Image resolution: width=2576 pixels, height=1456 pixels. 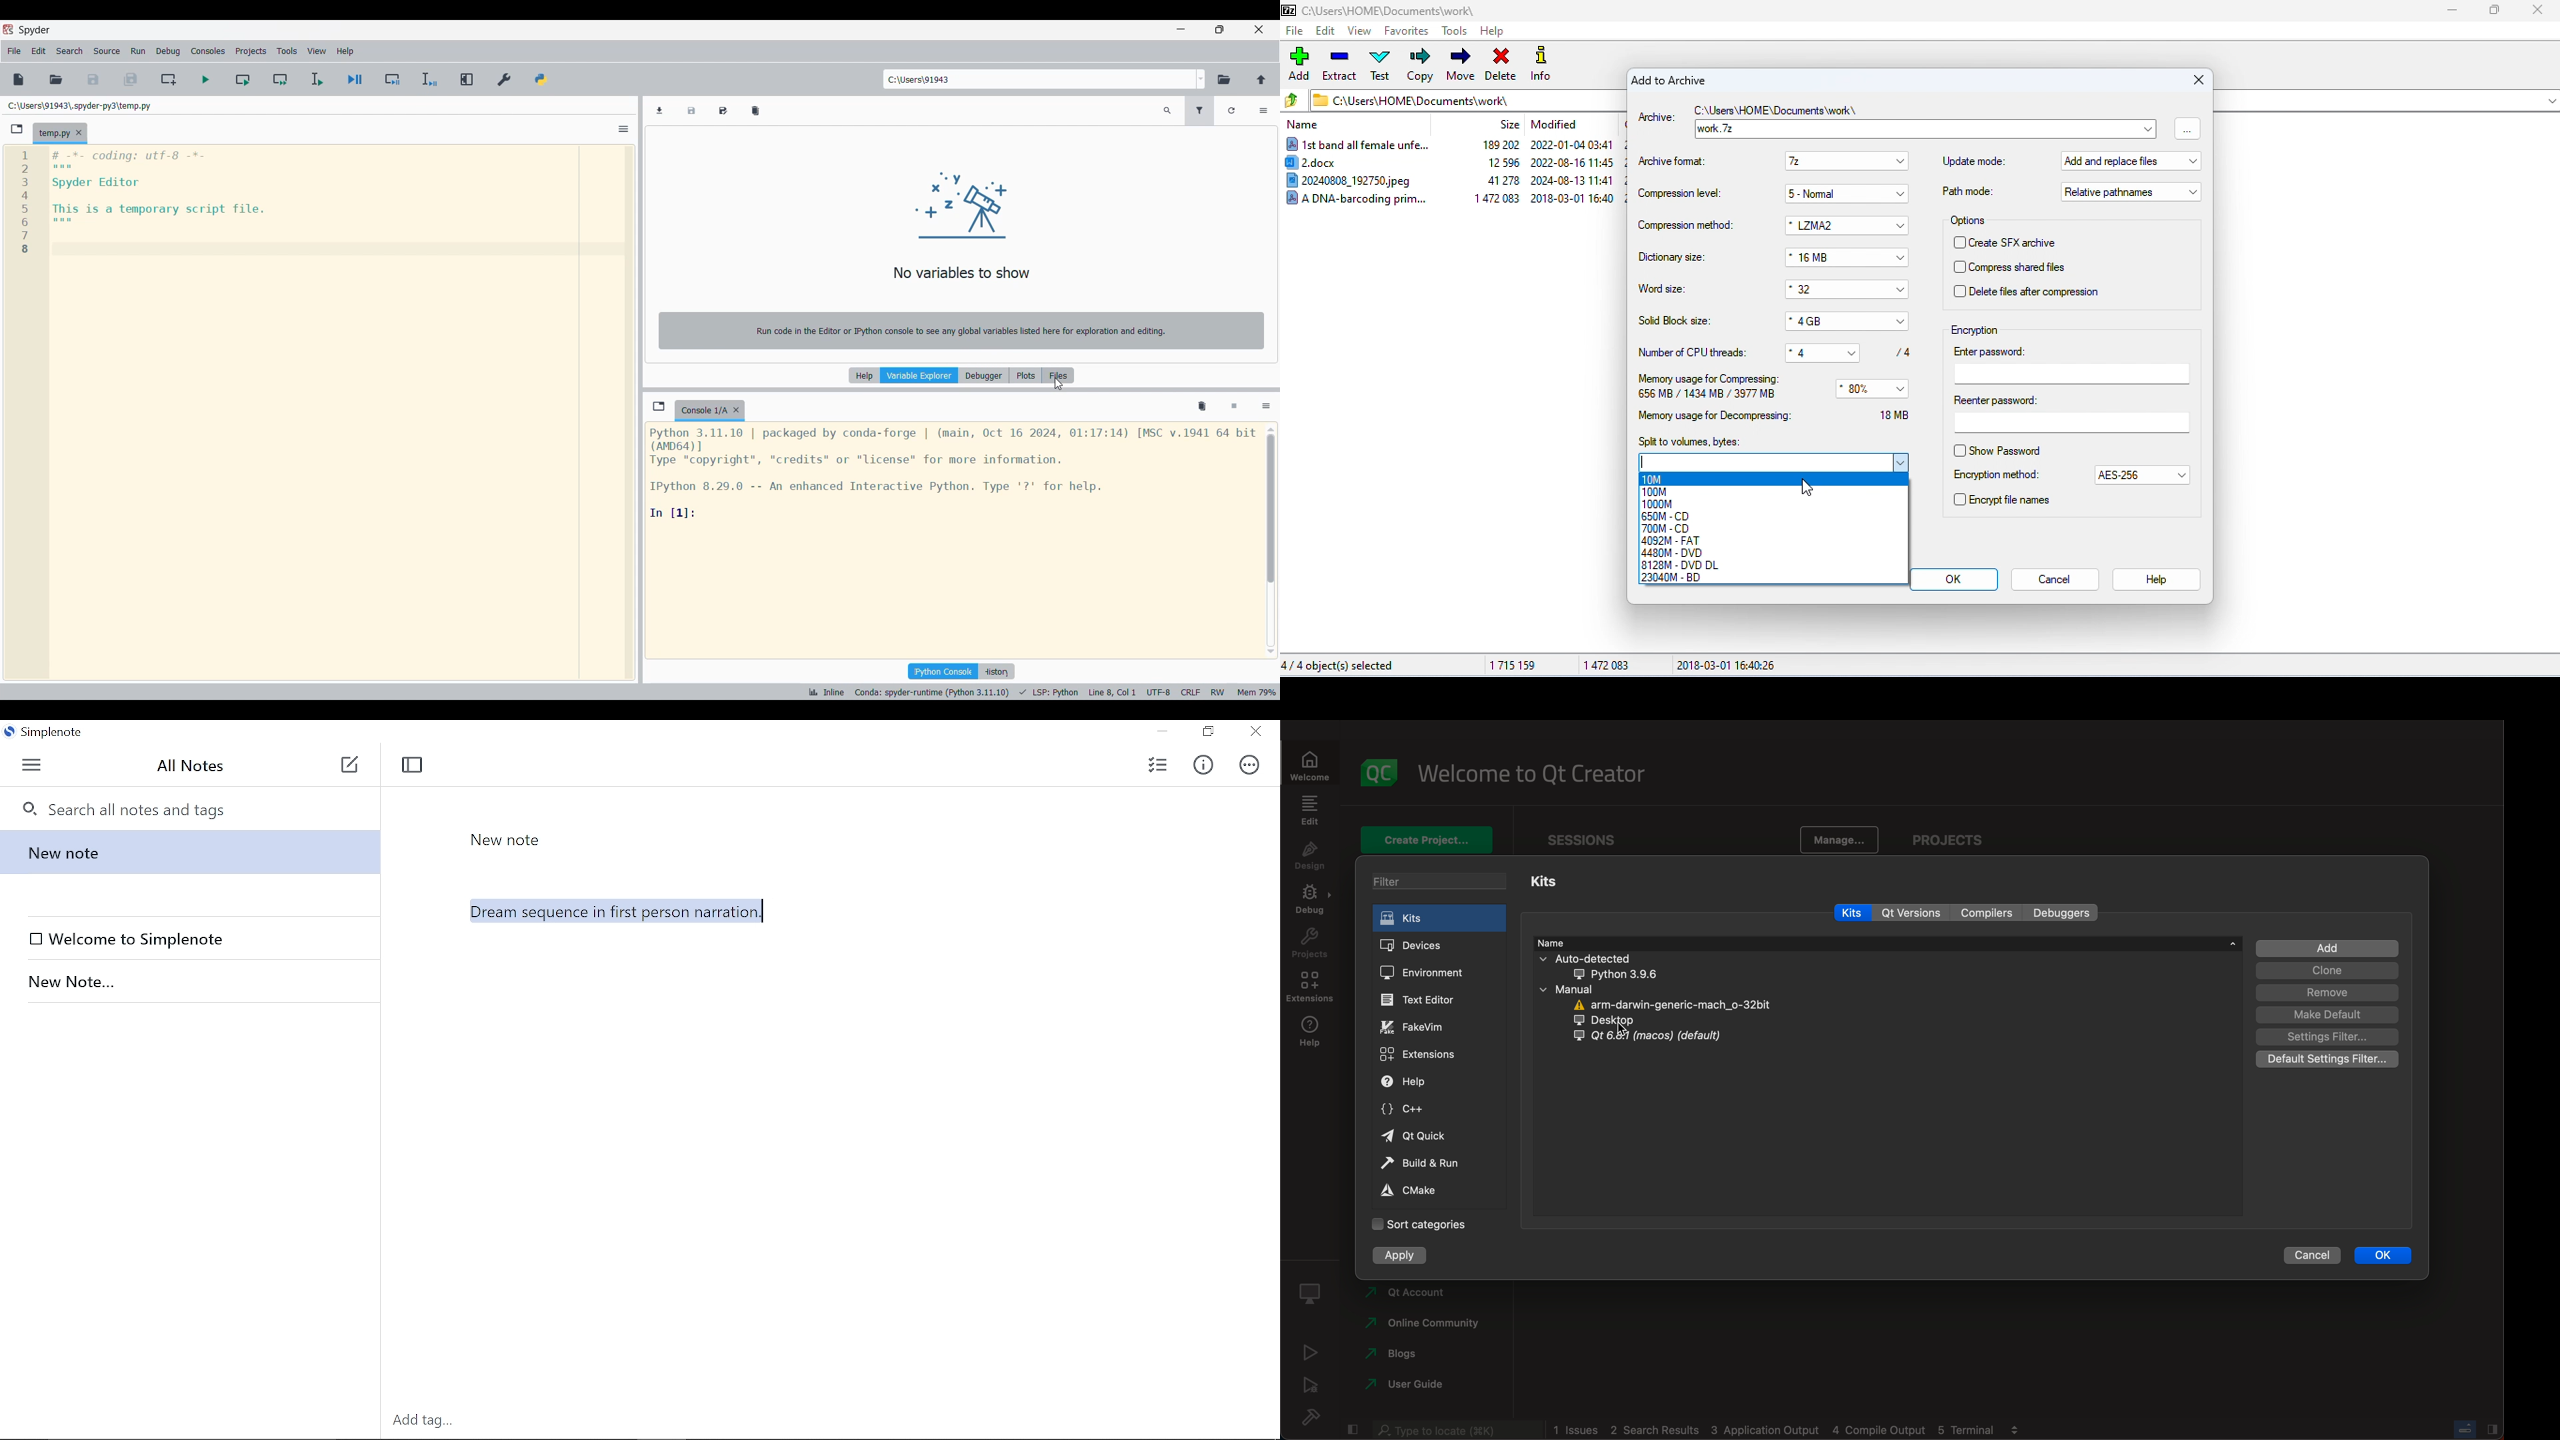 I want to click on cmake, so click(x=1409, y=1189).